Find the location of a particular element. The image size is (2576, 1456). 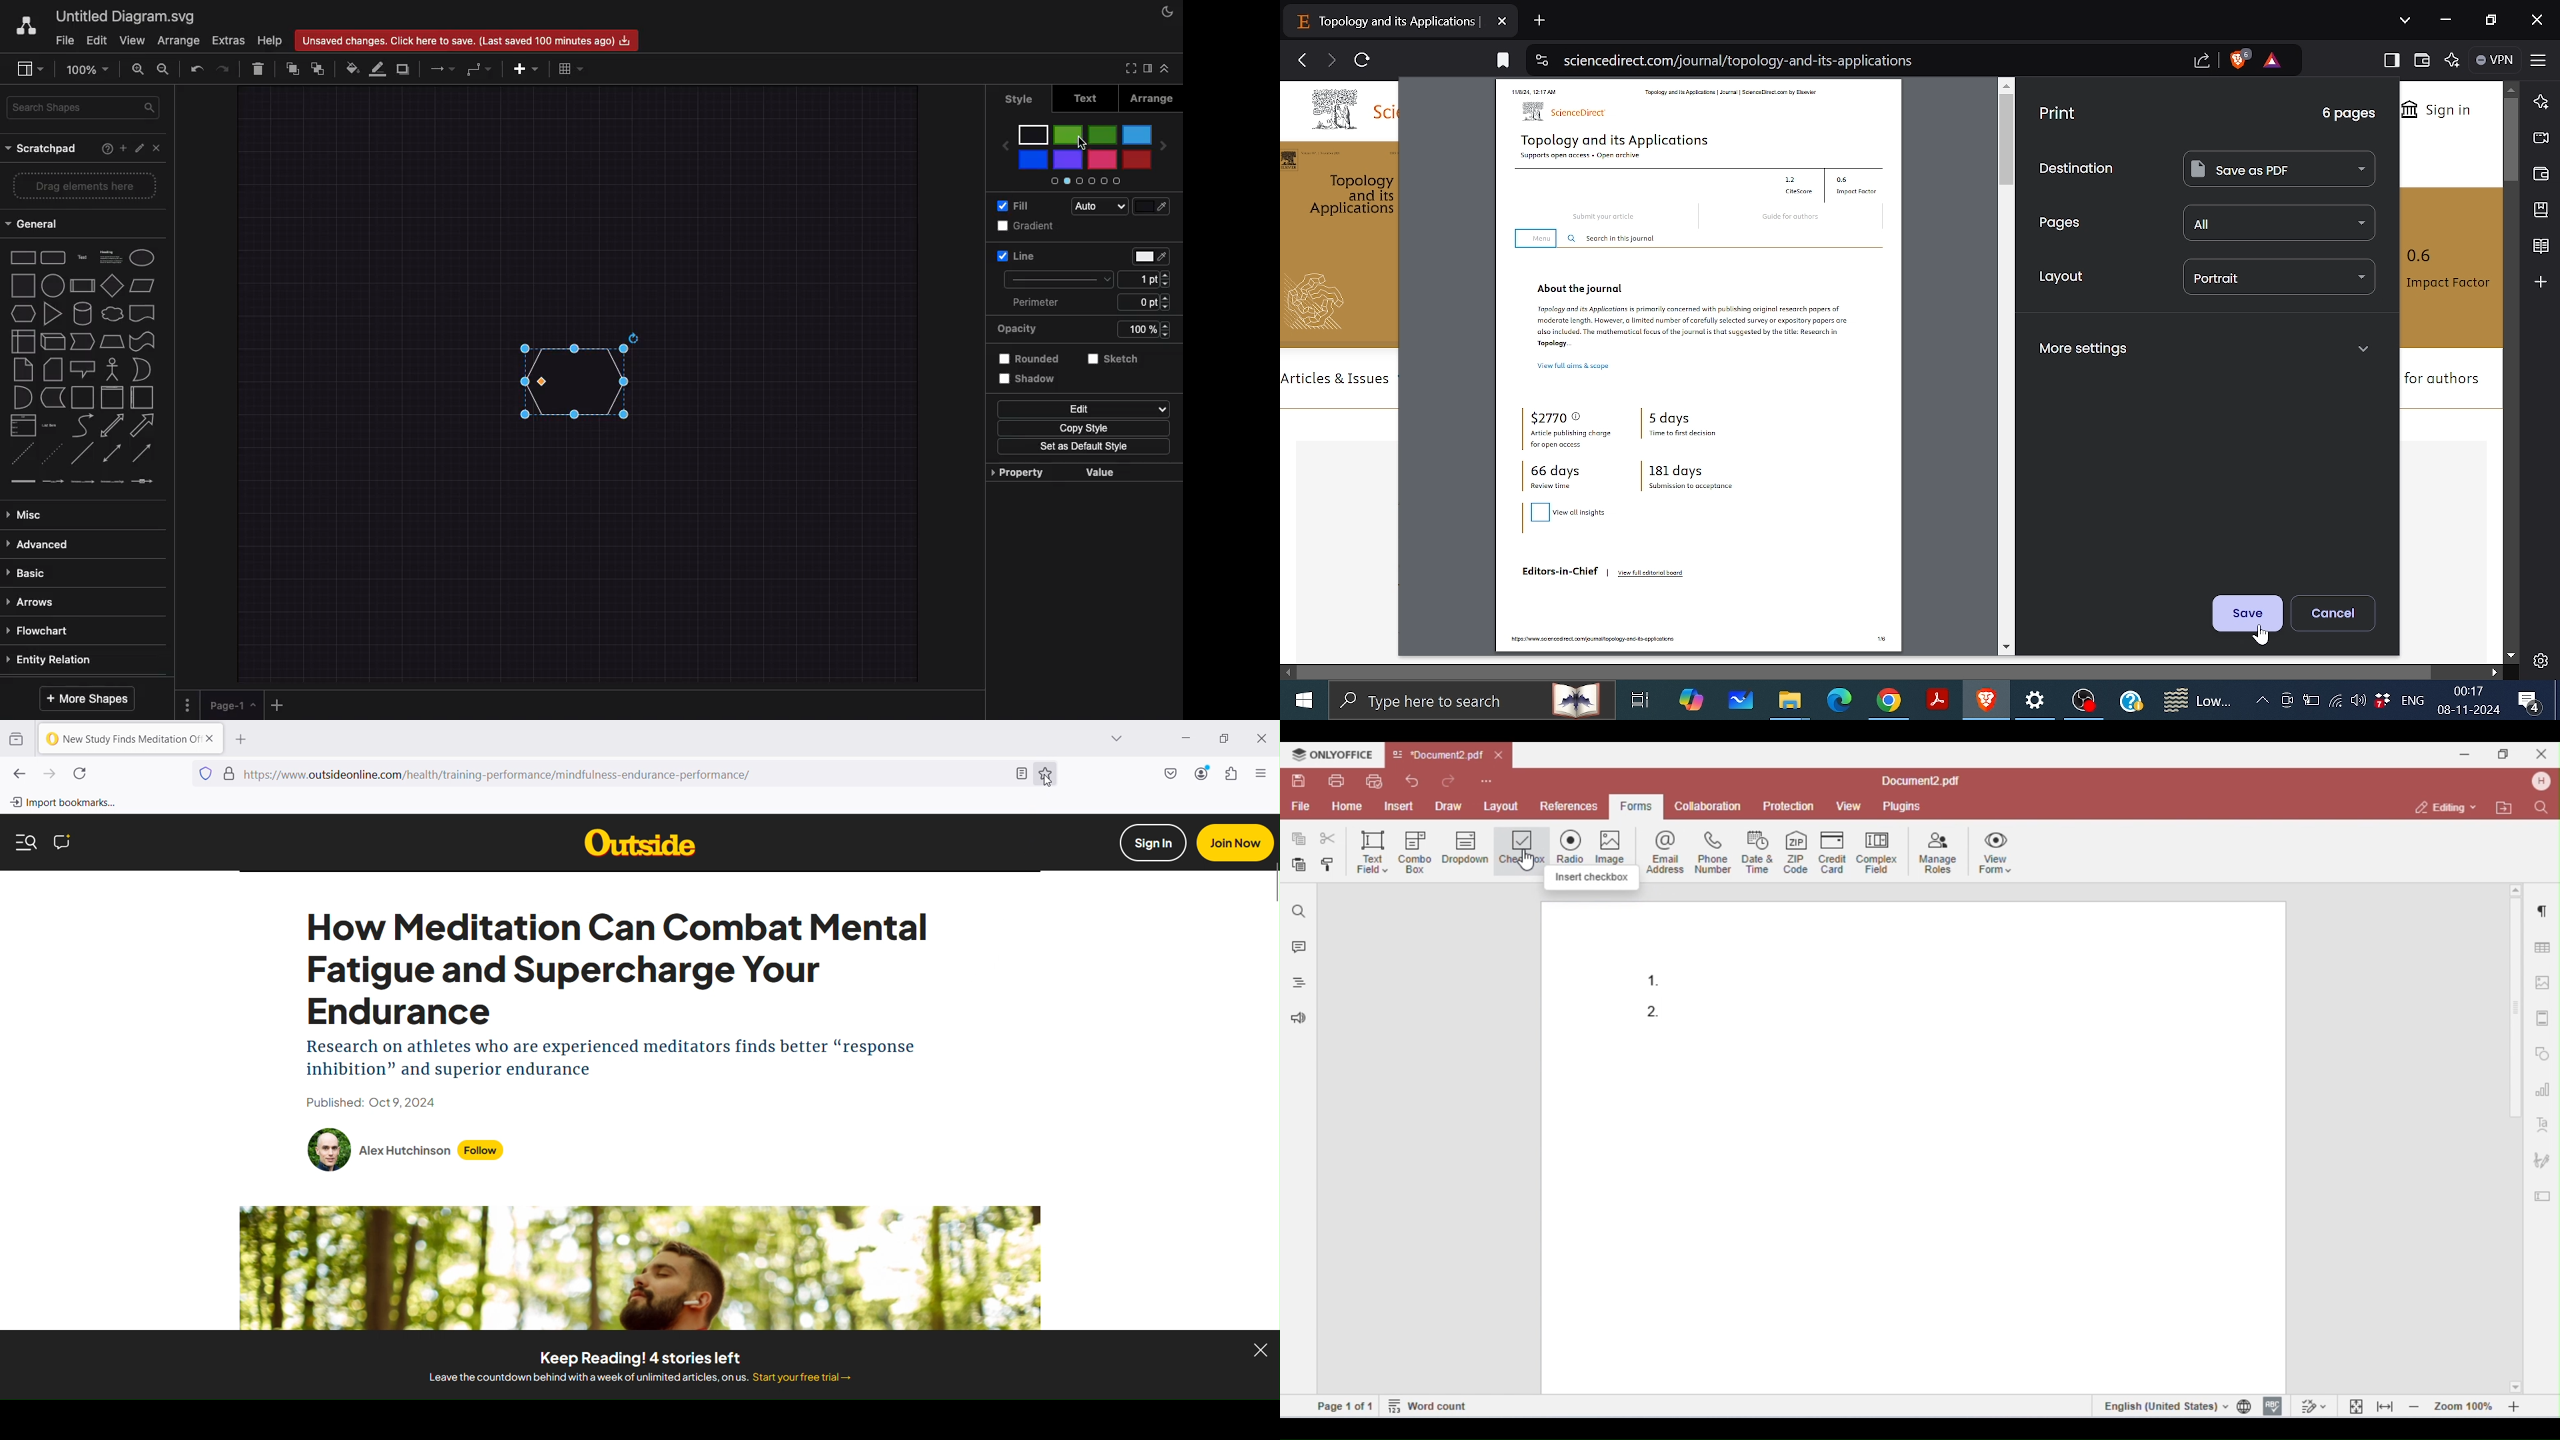

Close is located at coordinates (1263, 740).